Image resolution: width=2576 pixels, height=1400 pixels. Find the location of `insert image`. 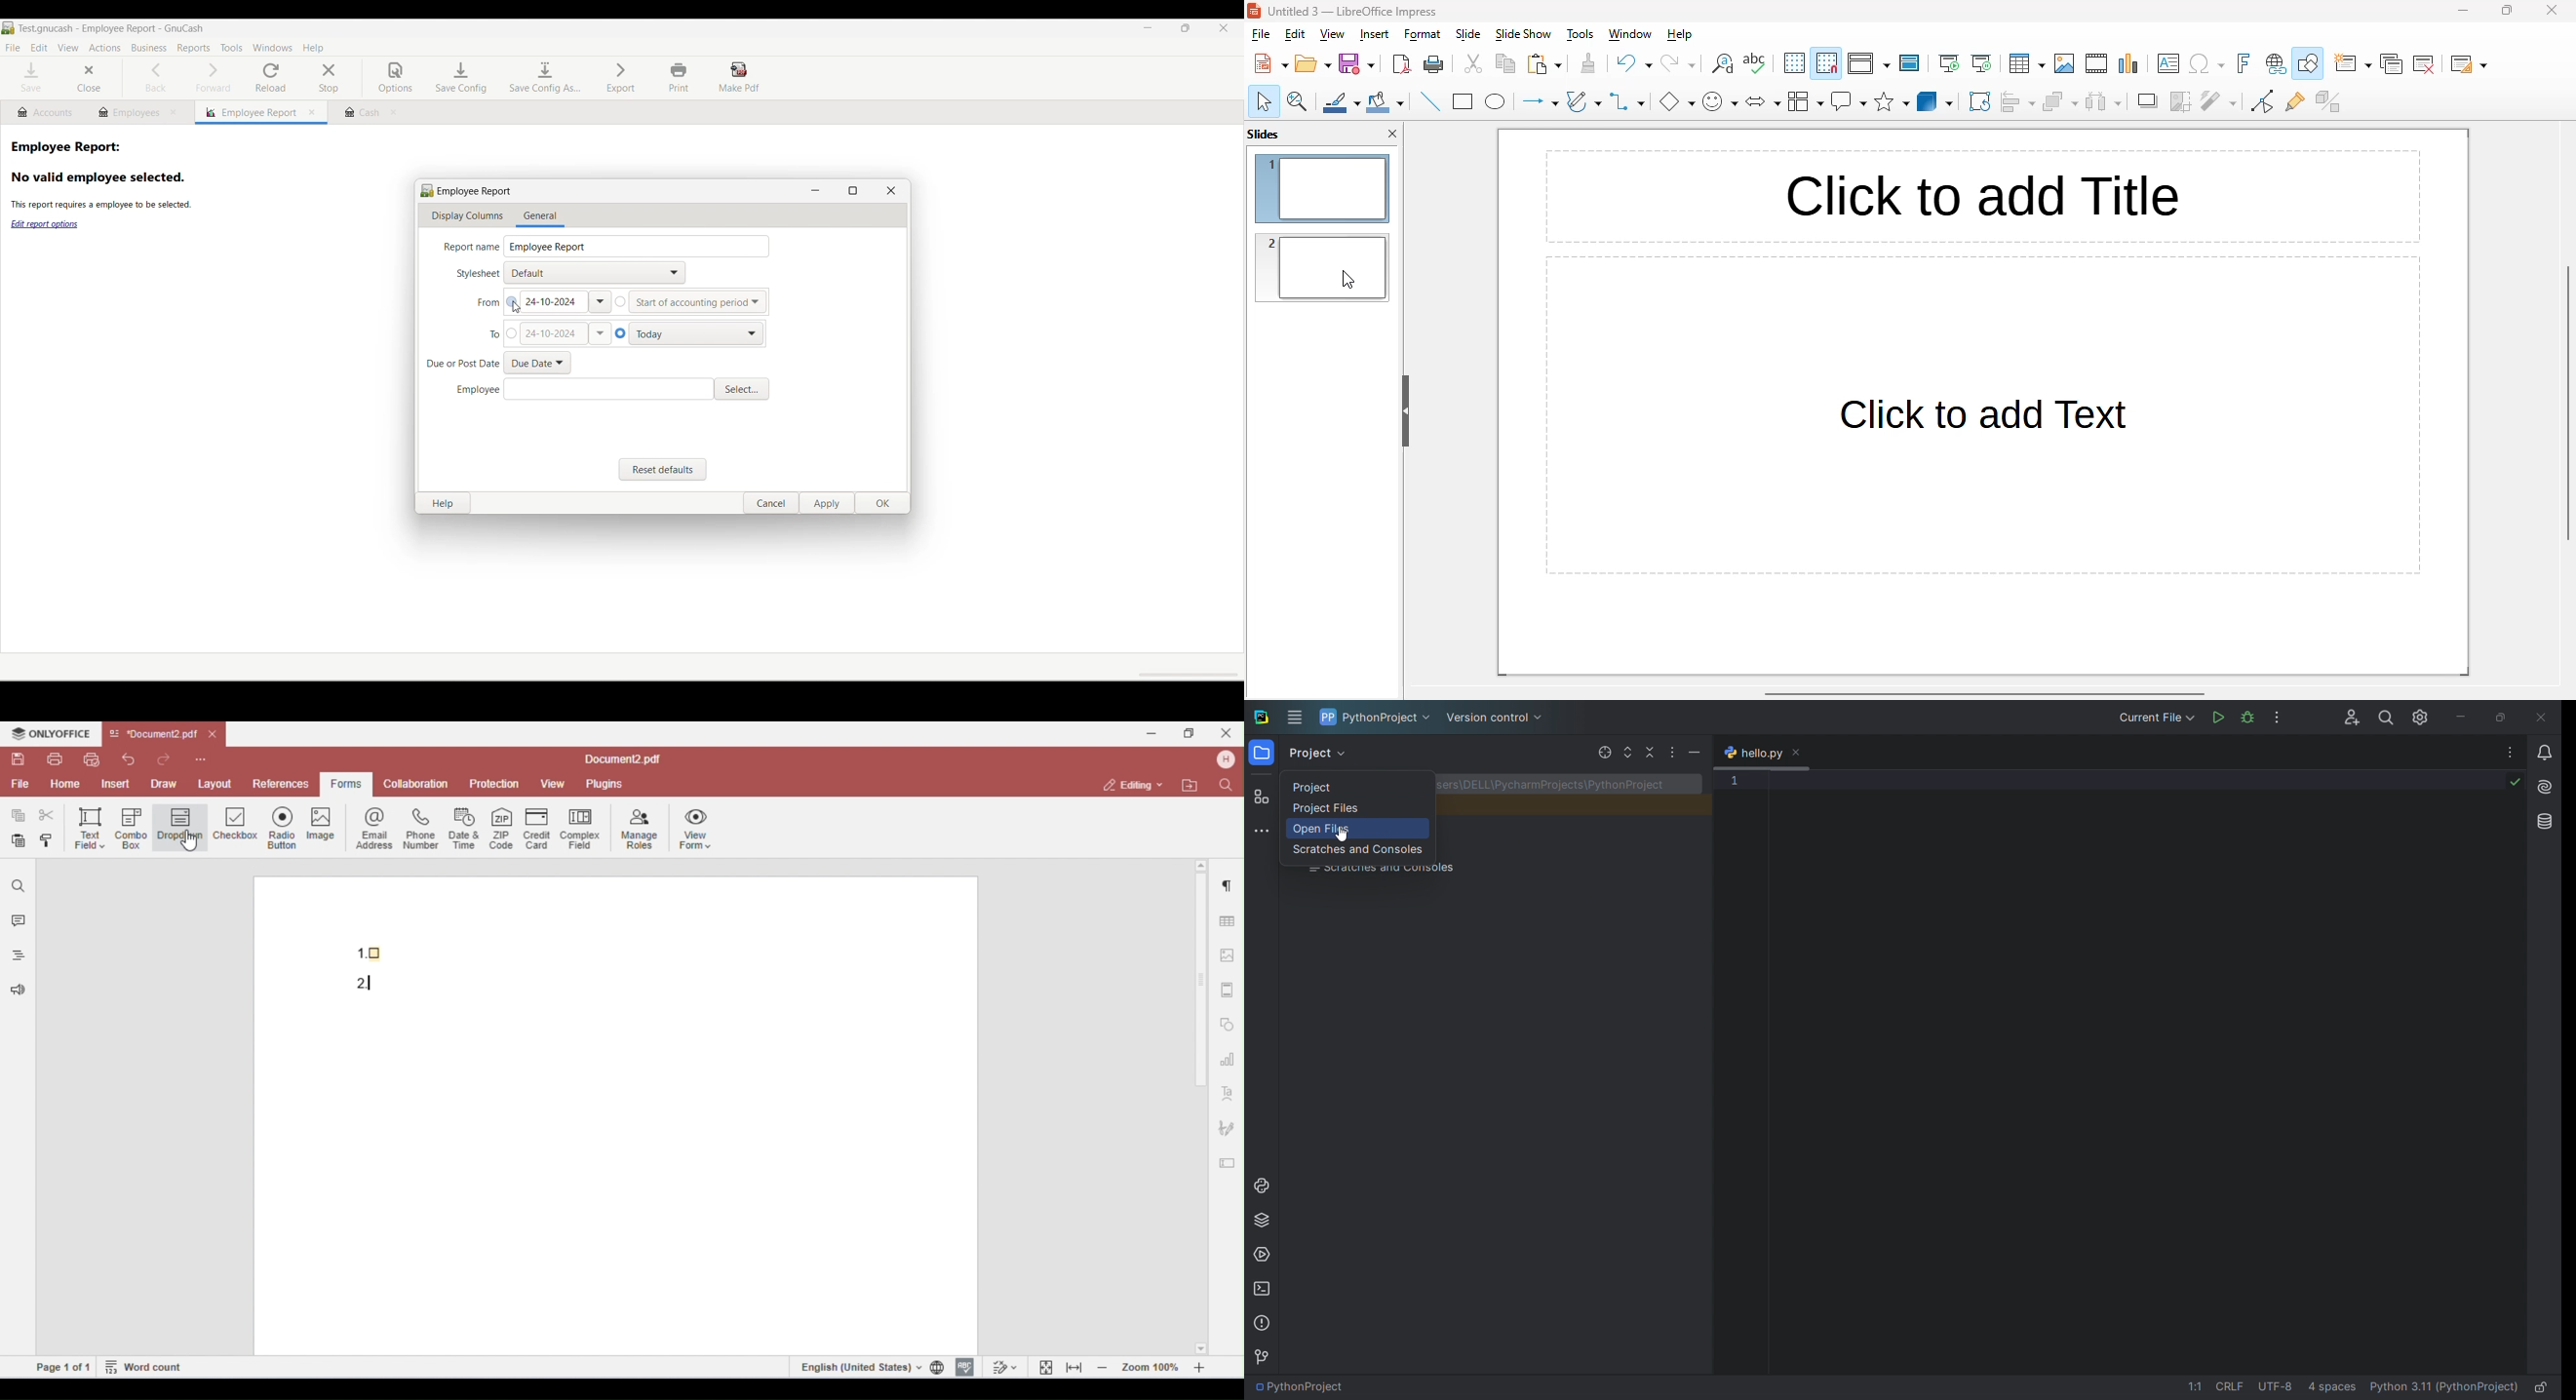

insert image is located at coordinates (2064, 63).